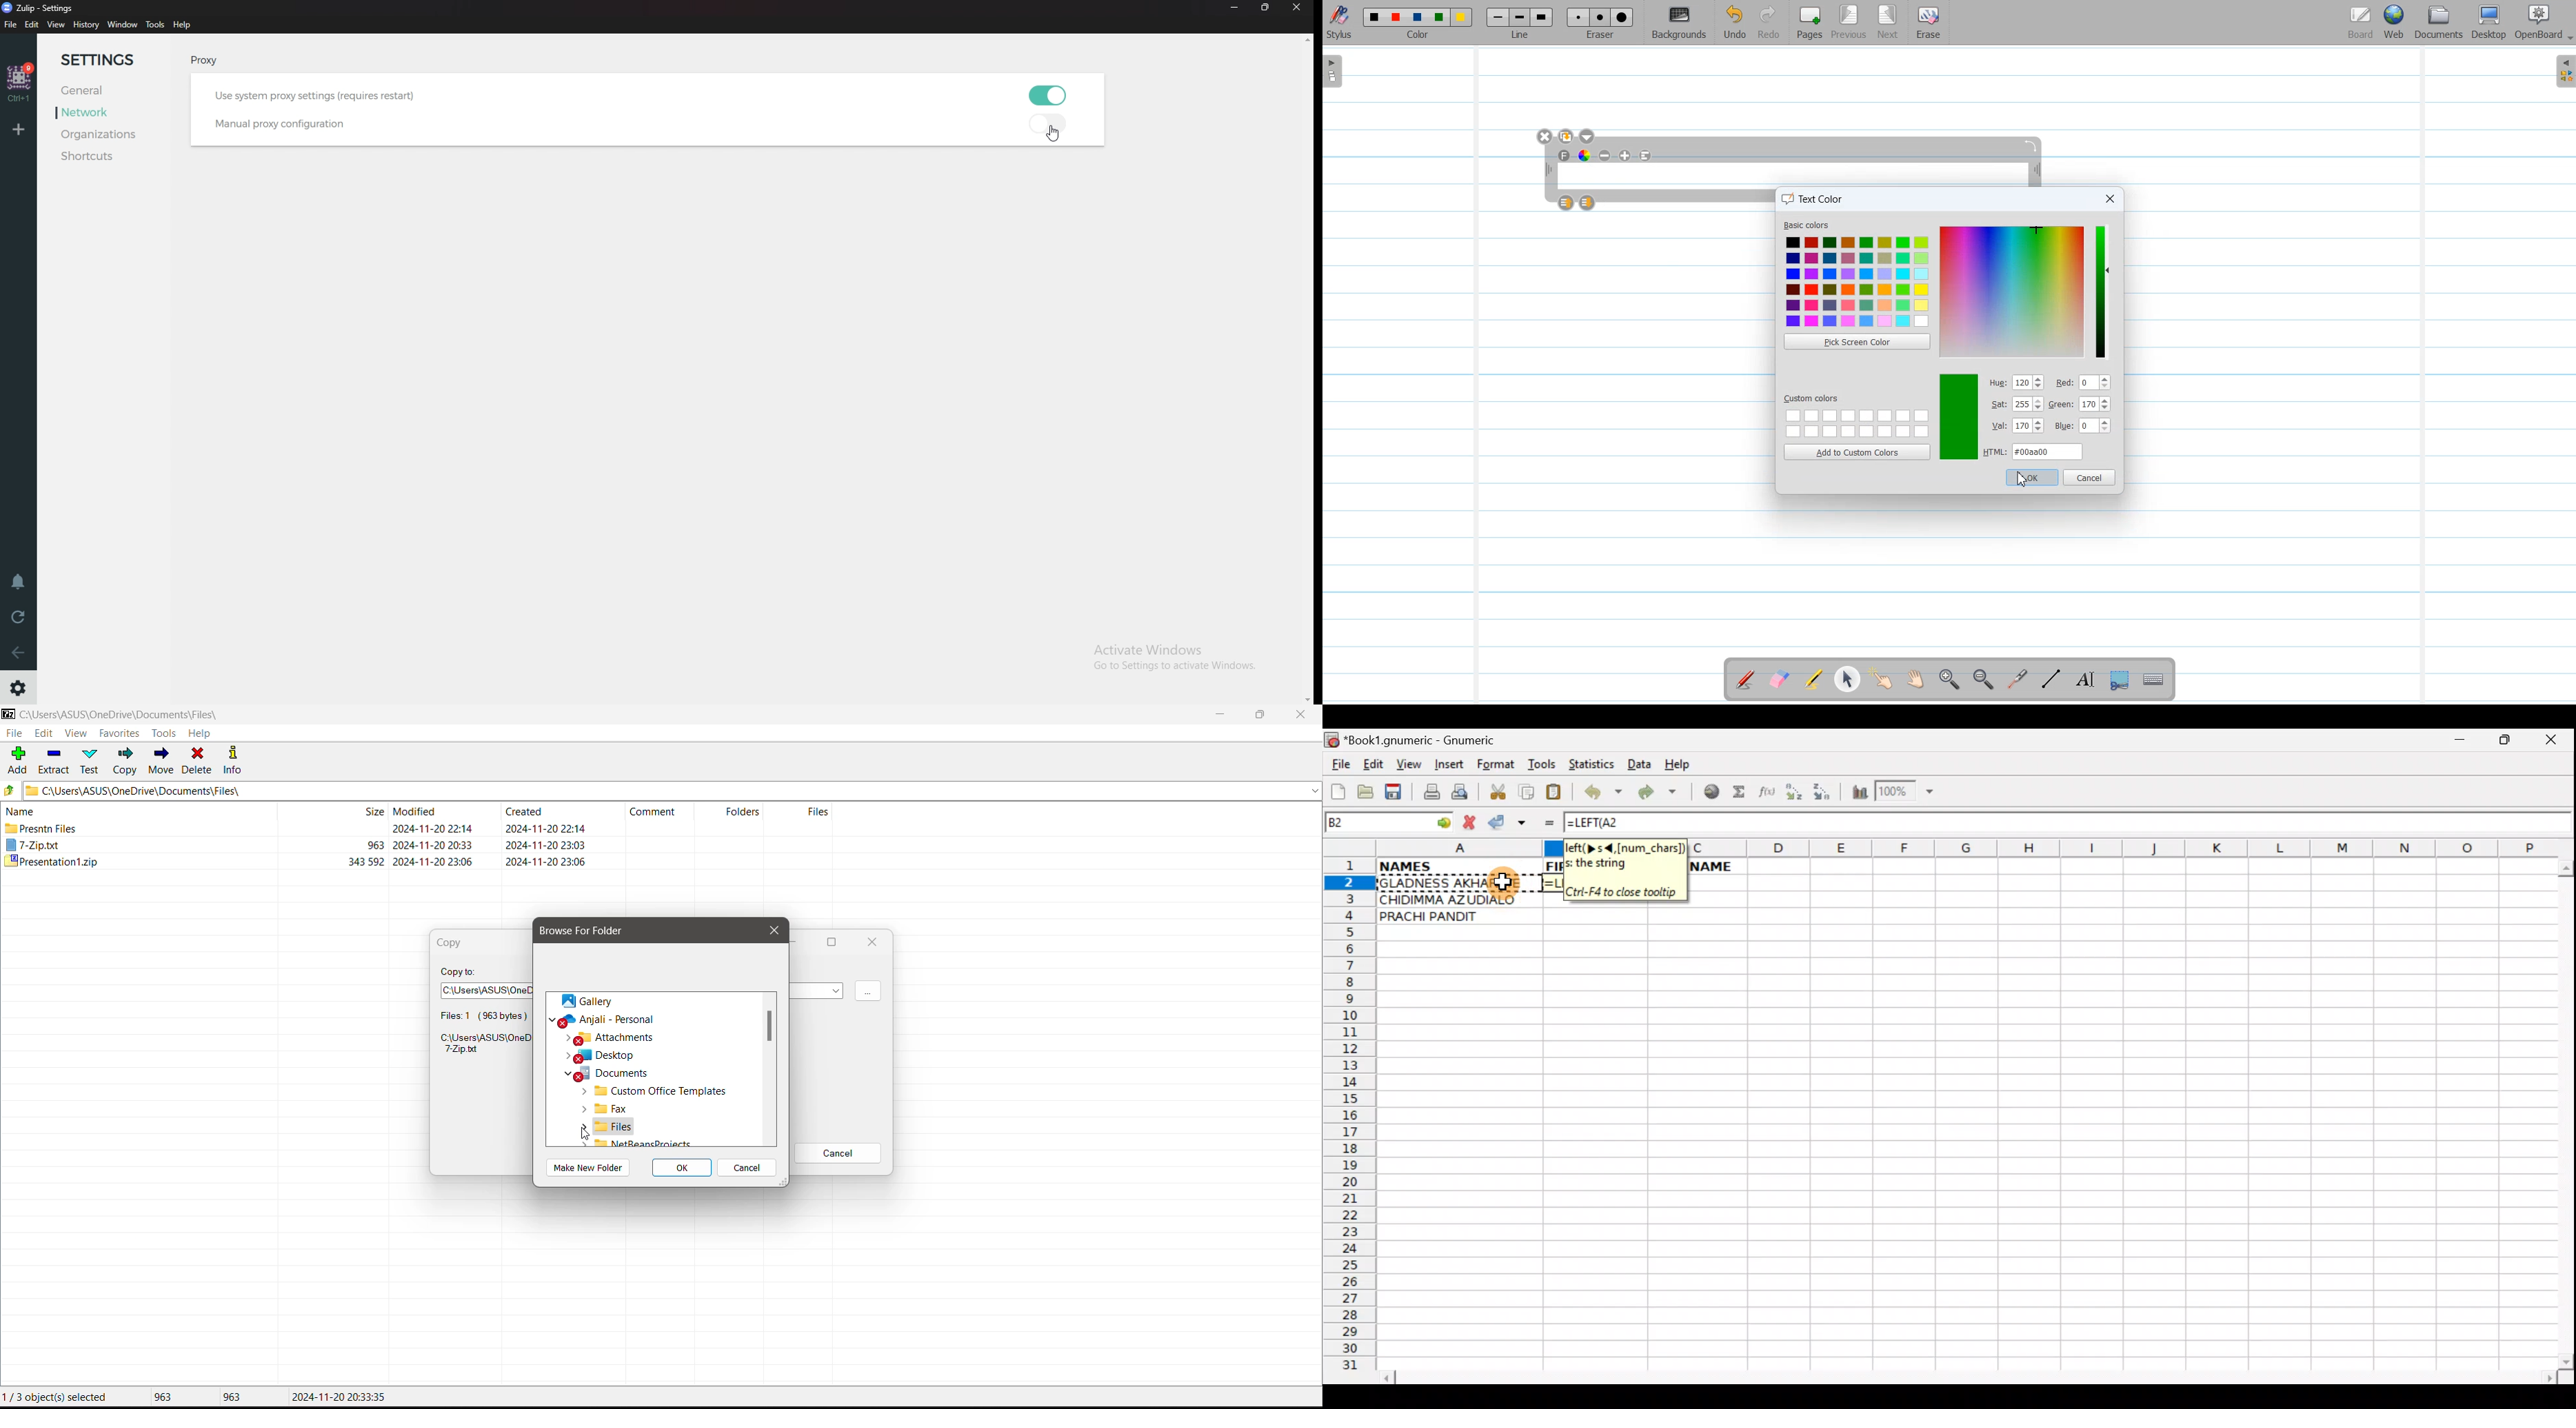 The height and width of the screenshot is (1428, 2576). I want to click on Layer up, so click(1567, 203).